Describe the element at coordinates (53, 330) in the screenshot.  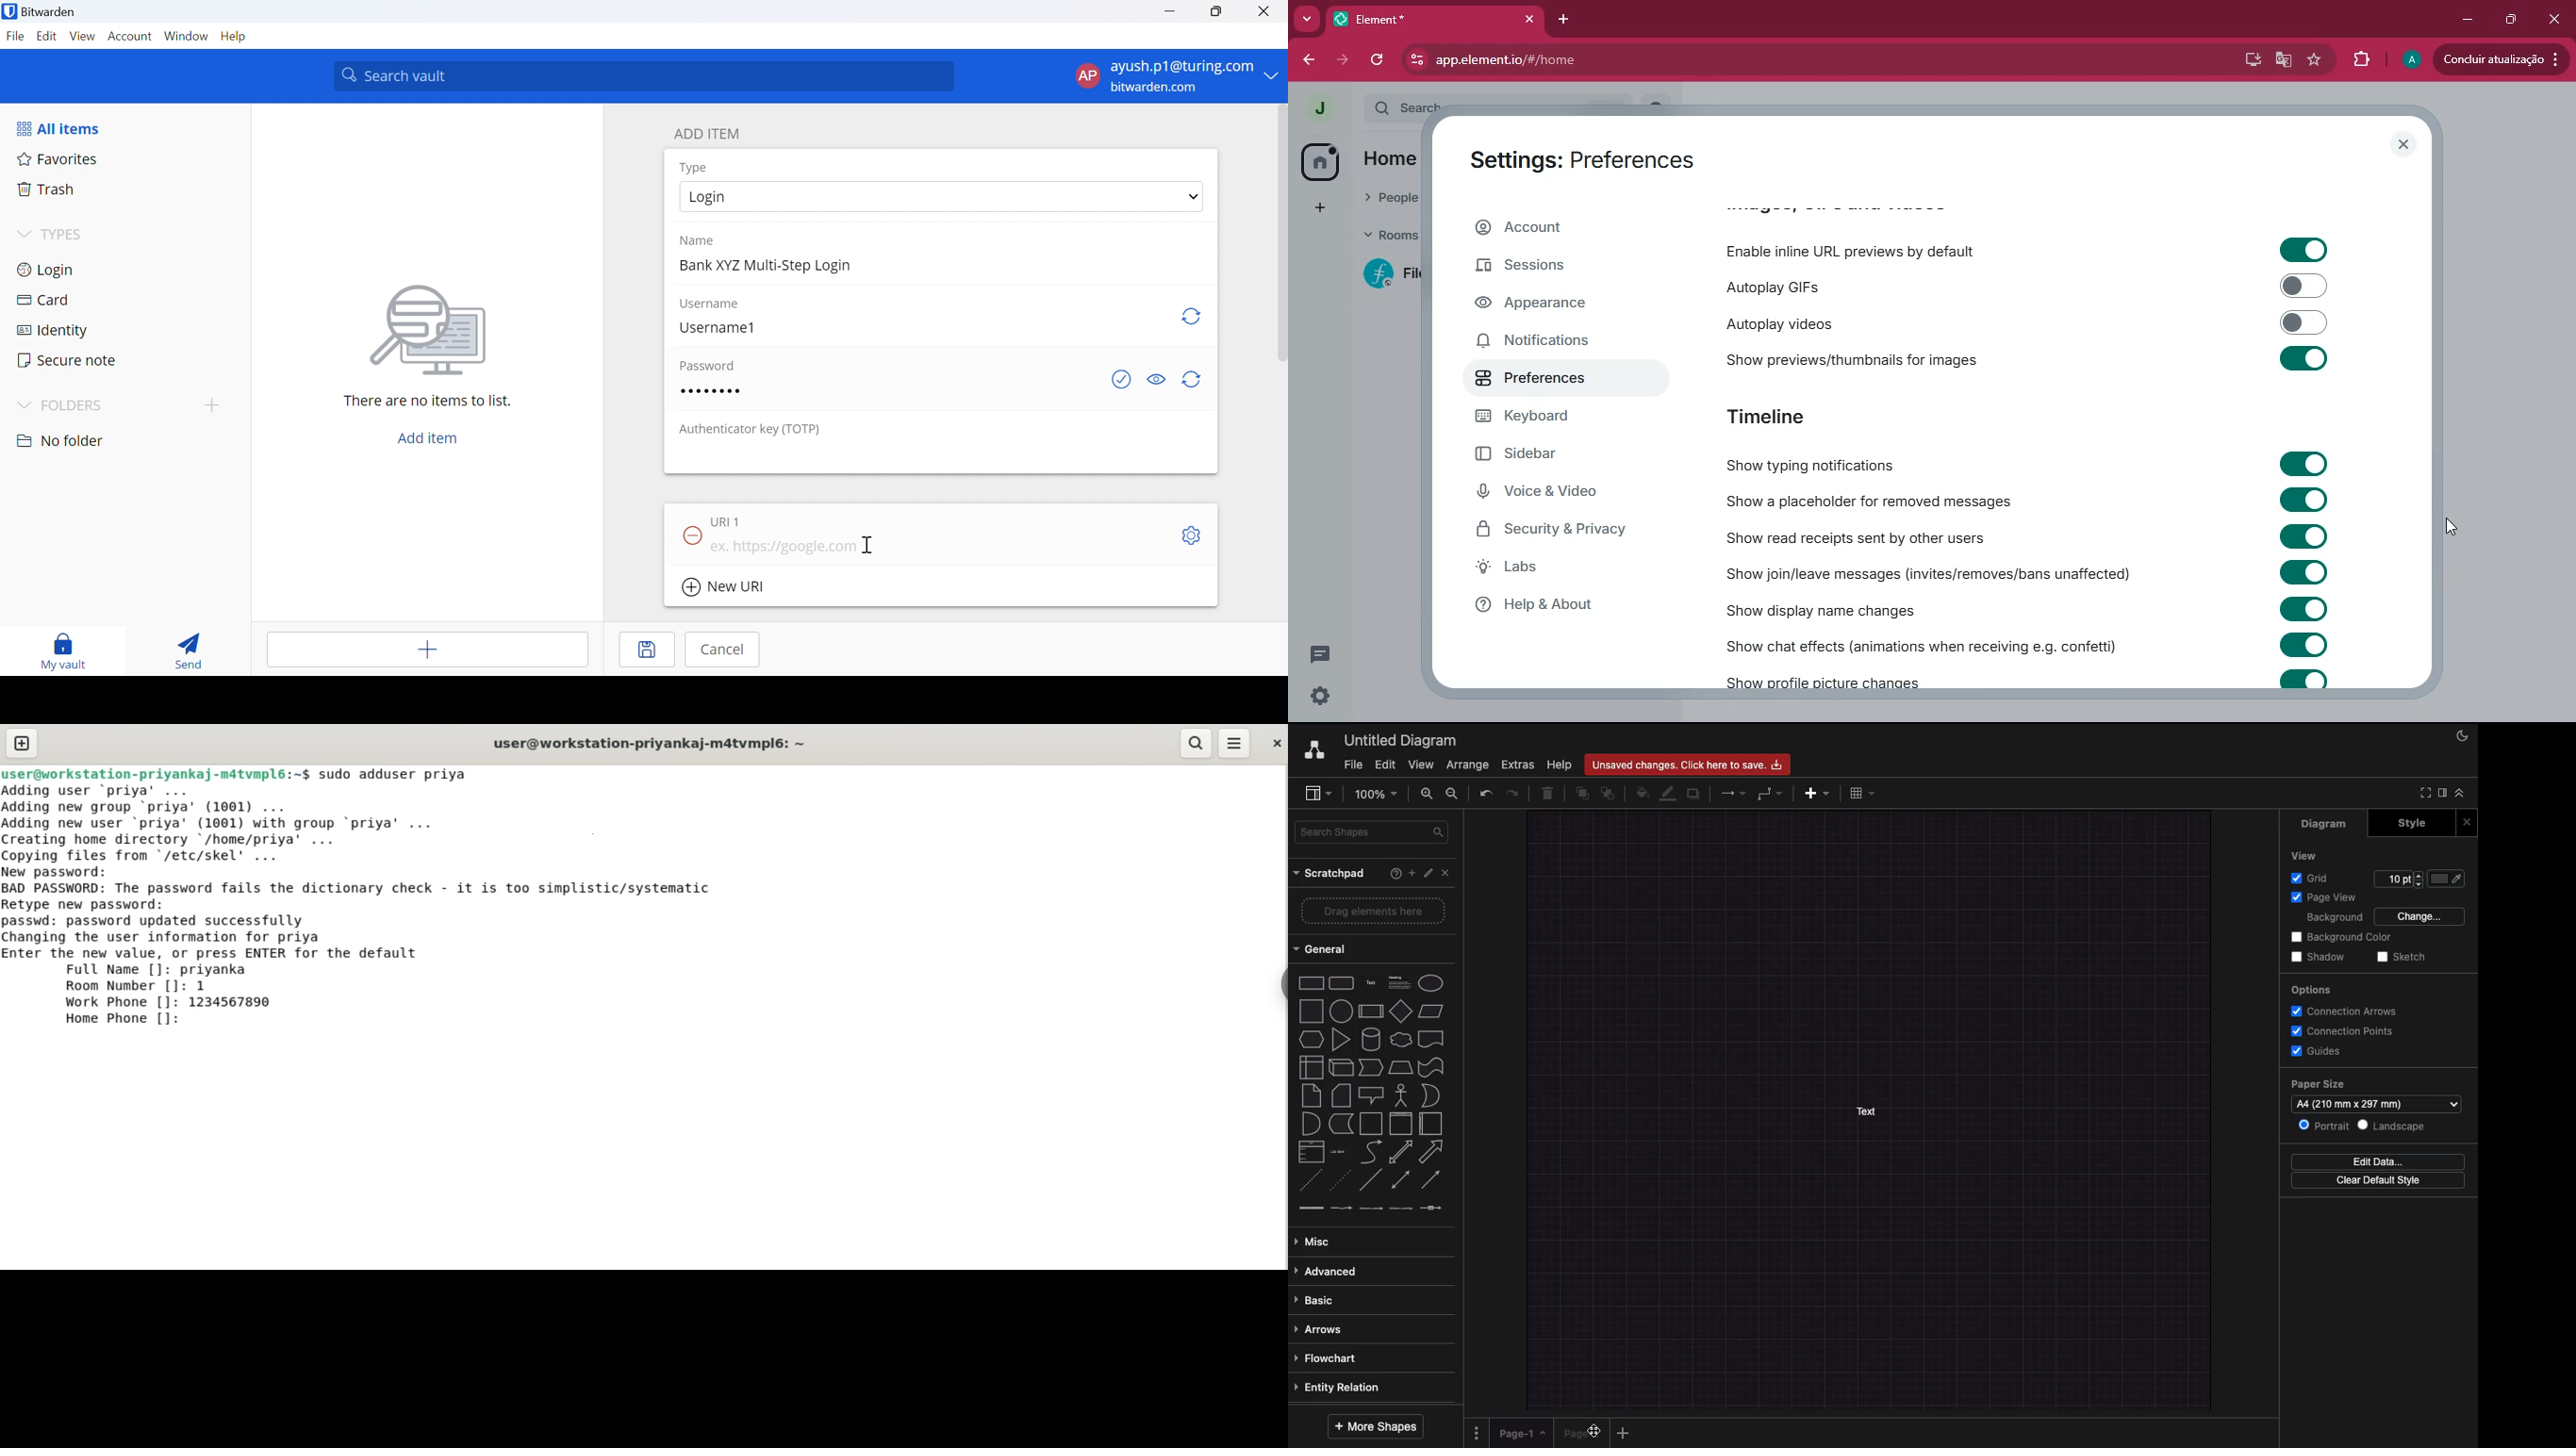
I see `Identity` at that location.